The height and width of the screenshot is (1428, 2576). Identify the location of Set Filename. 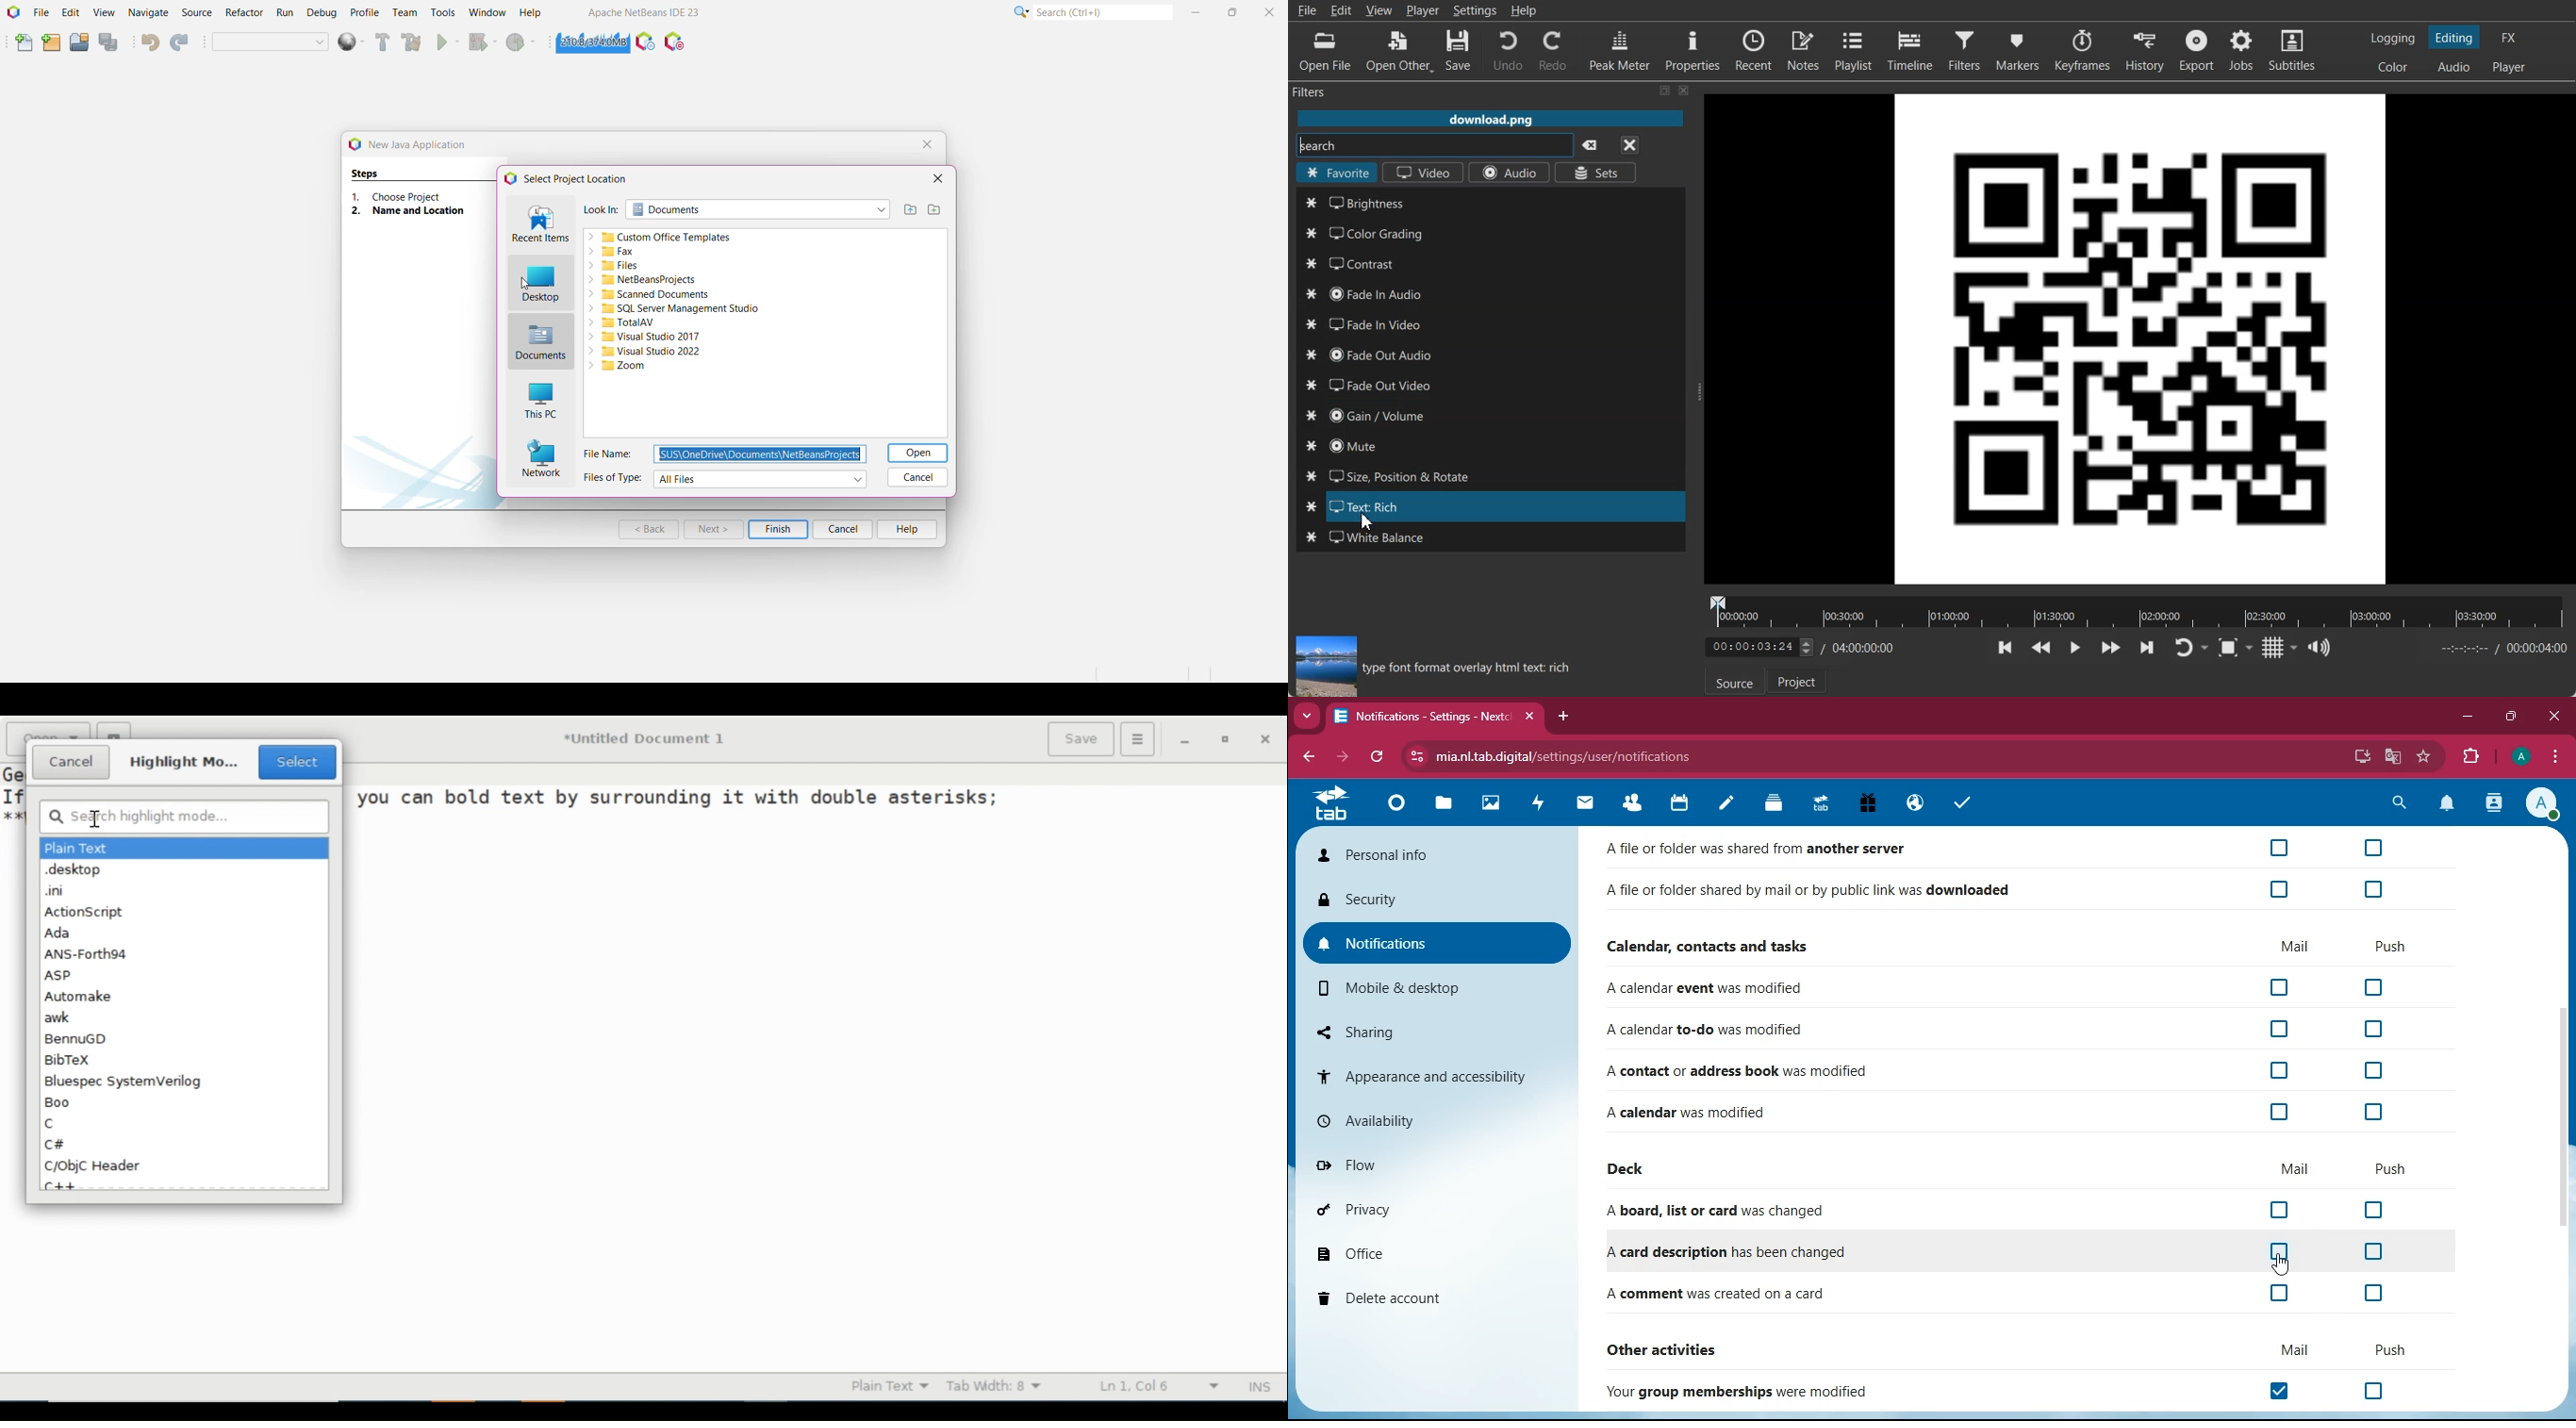
(761, 453).